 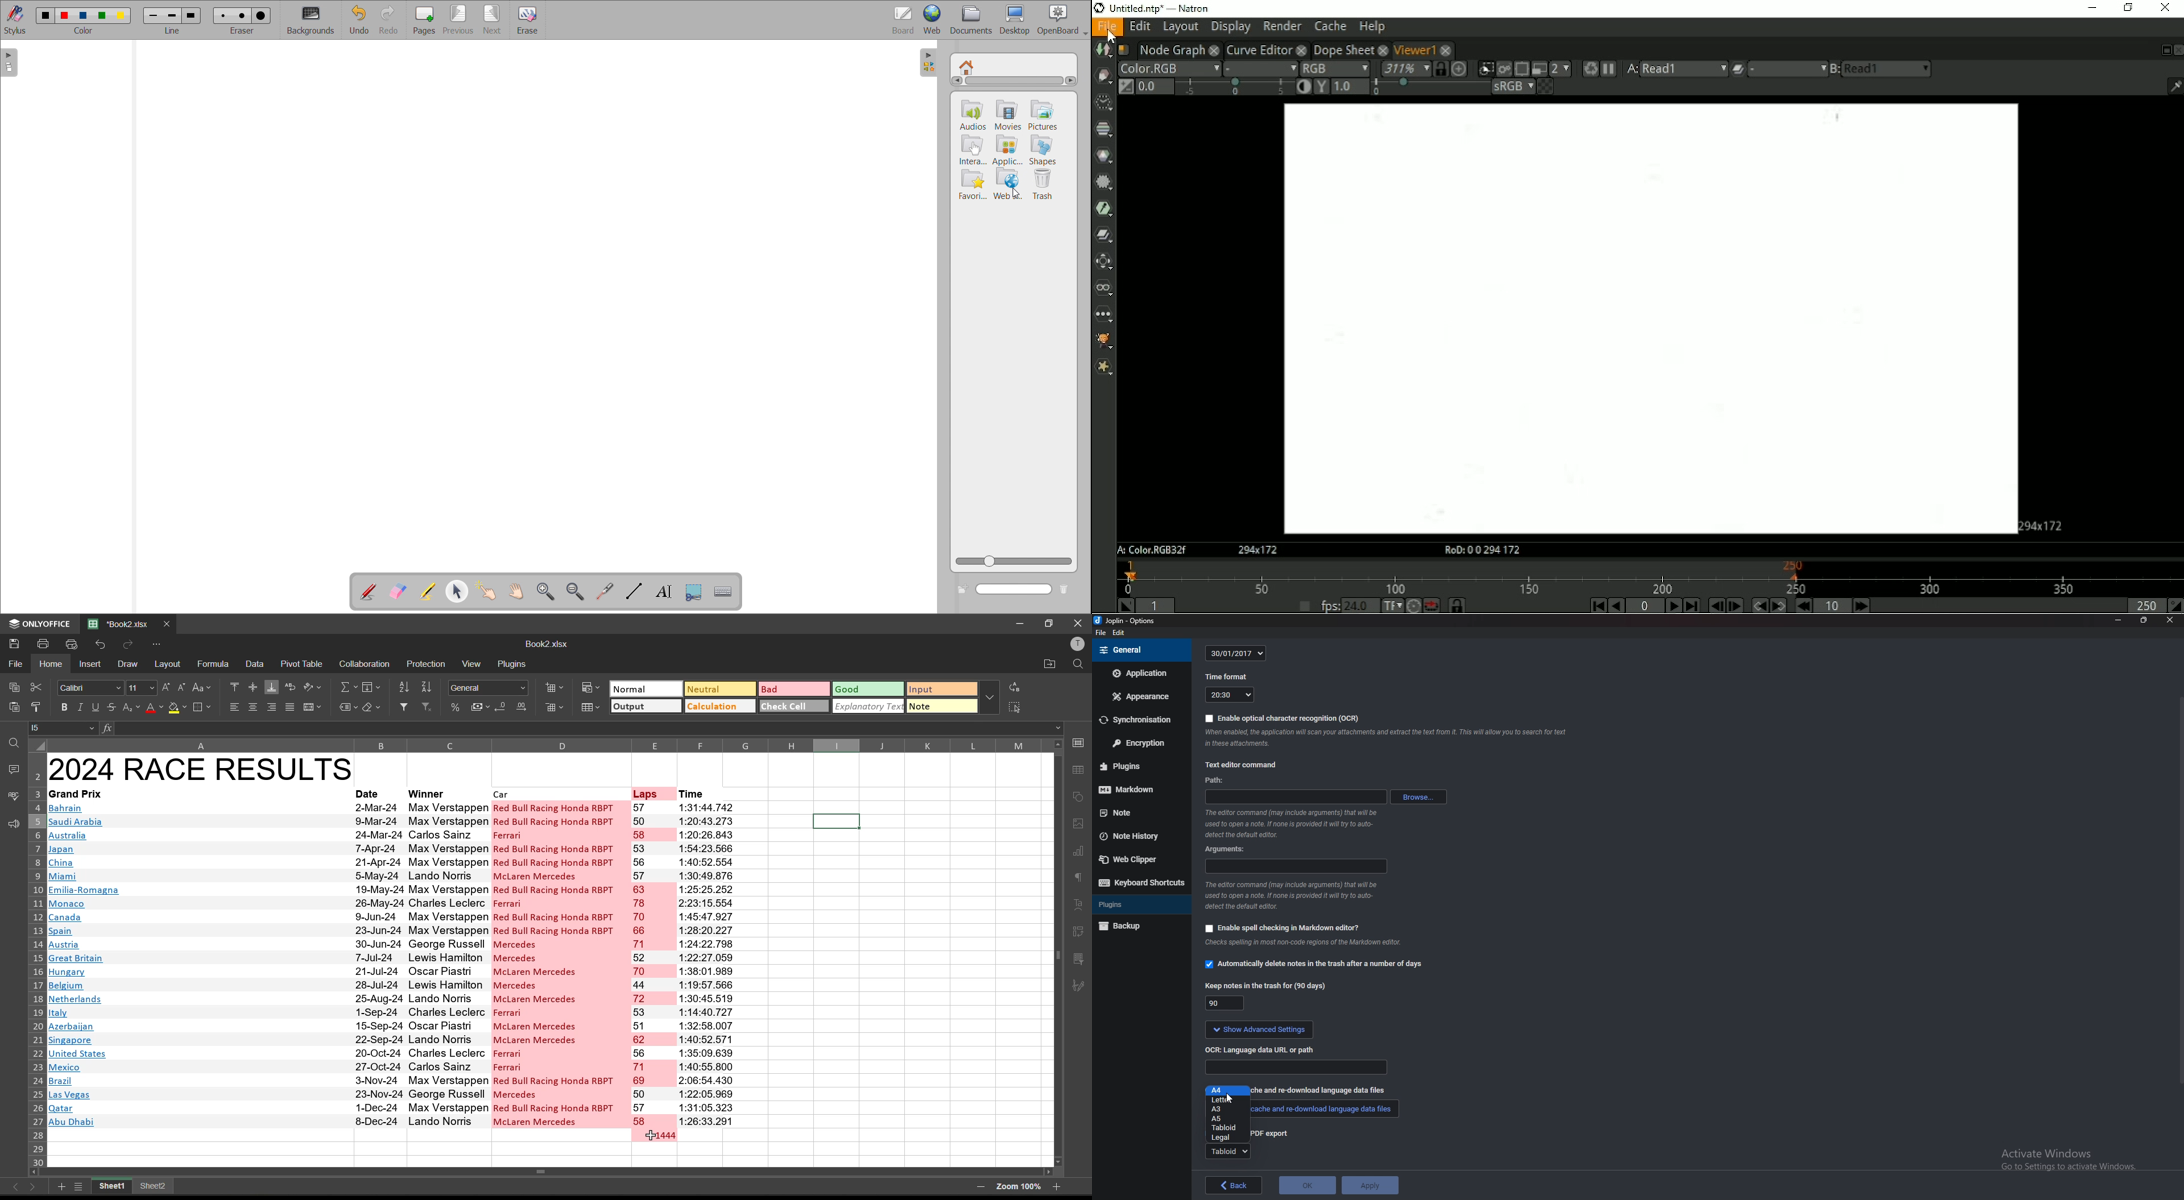 What do you see at coordinates (1069, 588) in the screenshot?
I see `delete` at bounding box center [1069, 588].